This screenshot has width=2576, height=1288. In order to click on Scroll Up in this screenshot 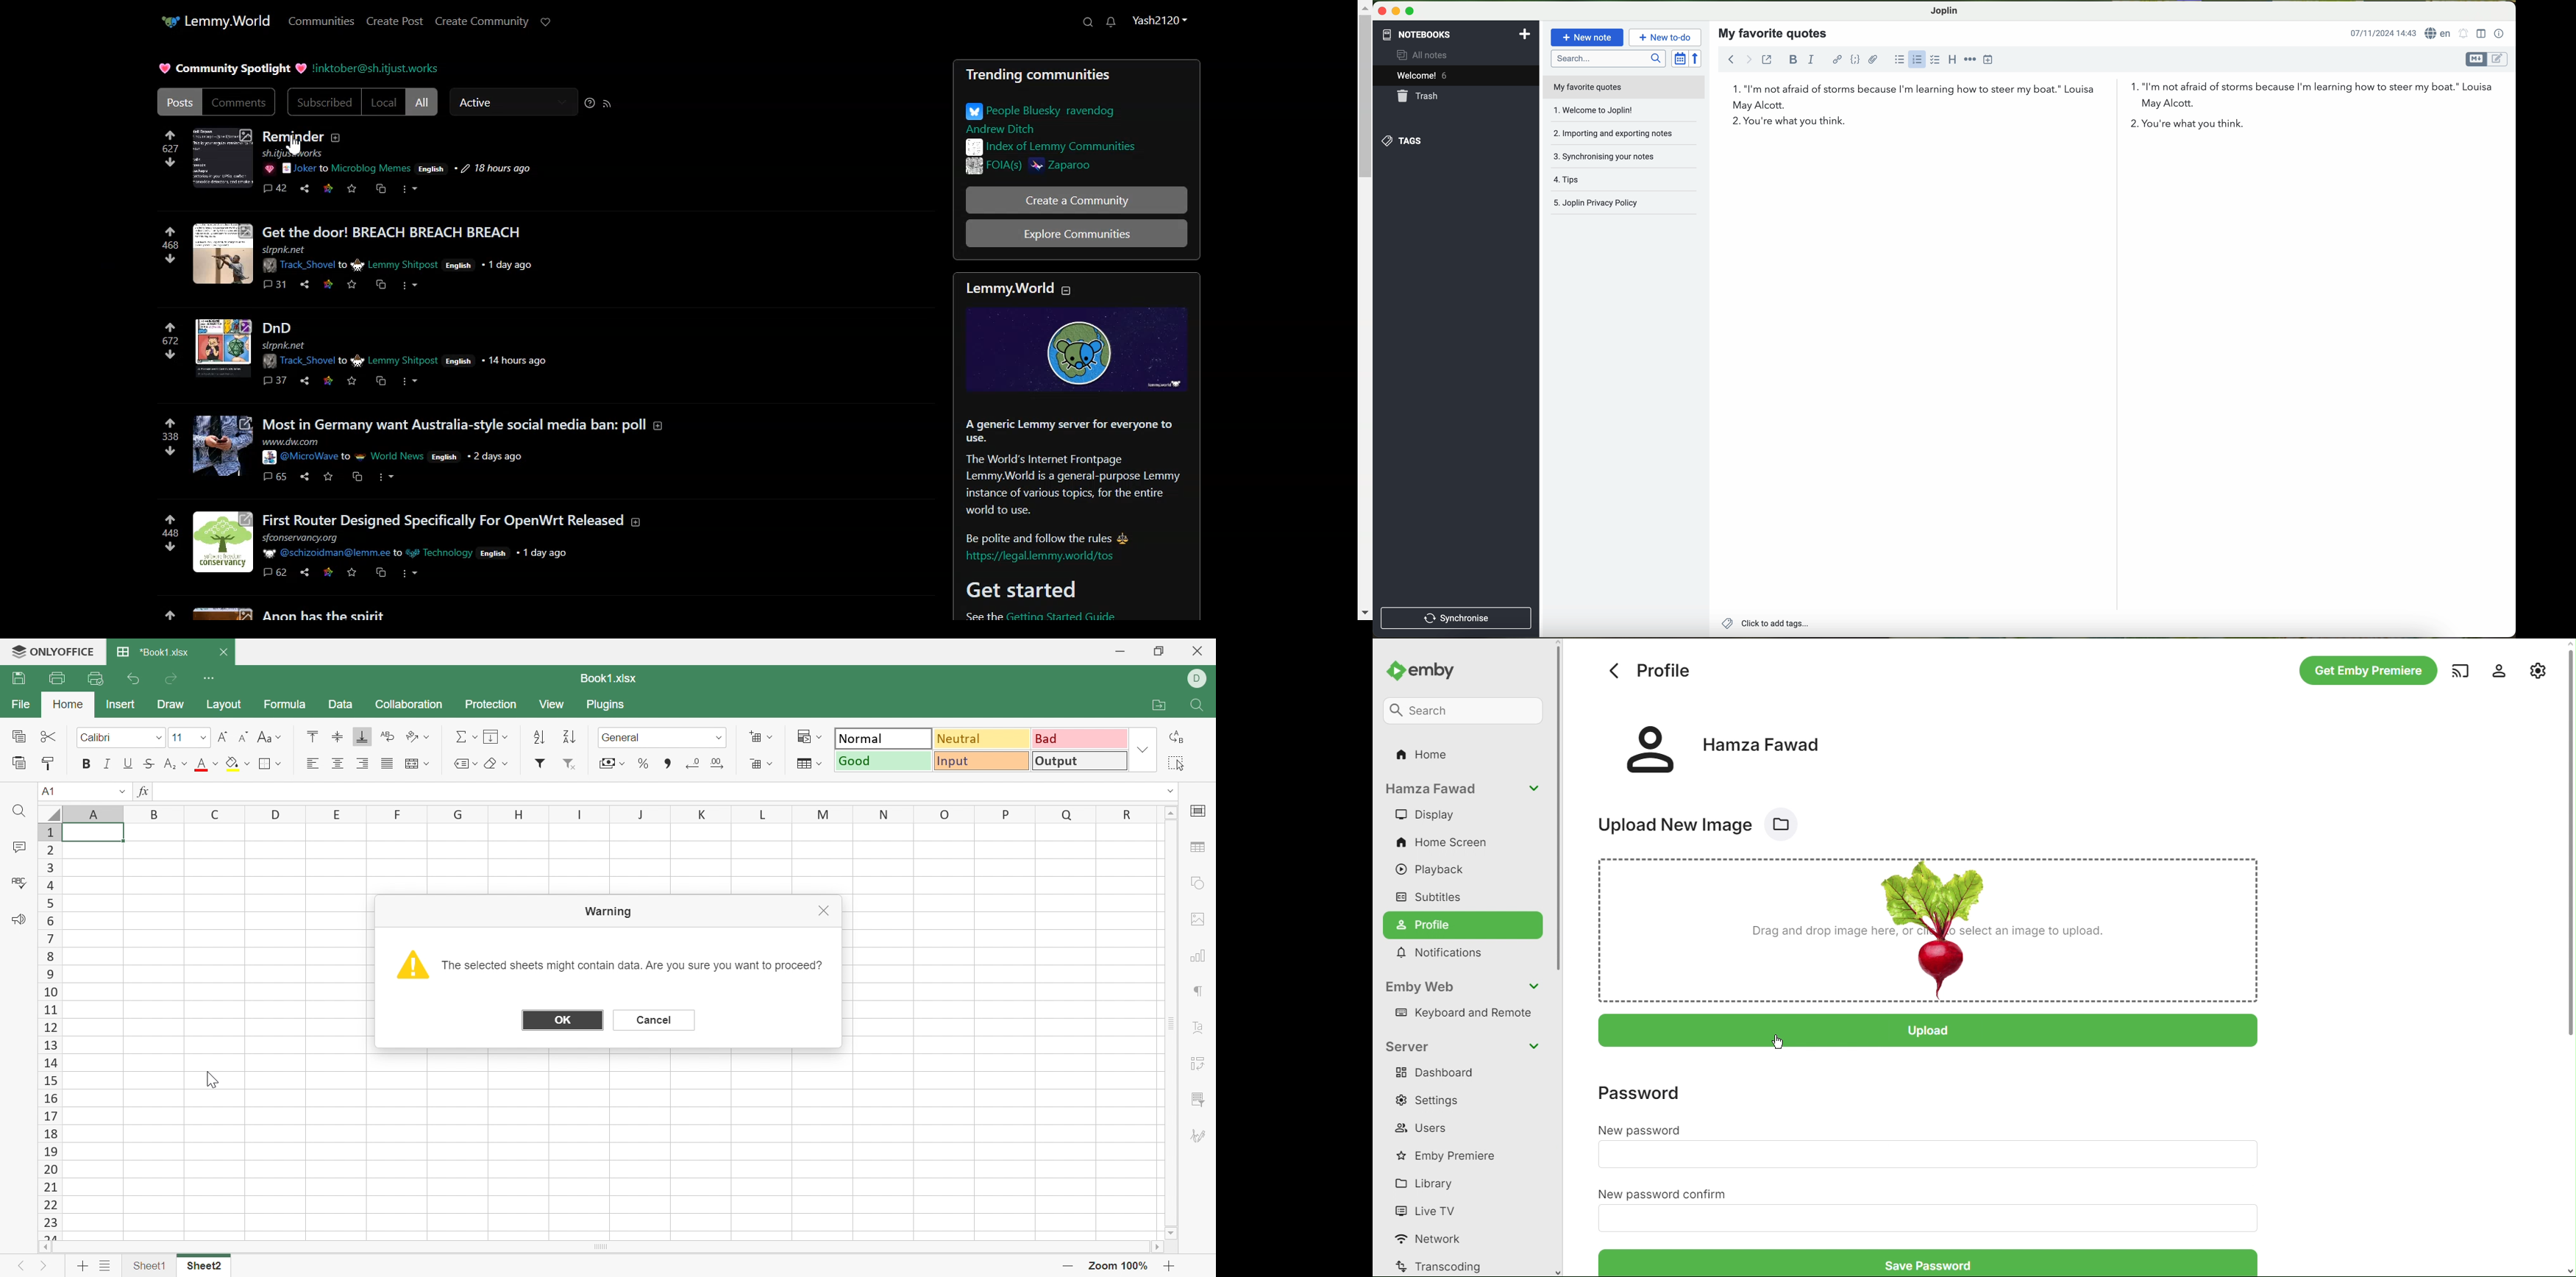, I will do `click(1171, 815)`.